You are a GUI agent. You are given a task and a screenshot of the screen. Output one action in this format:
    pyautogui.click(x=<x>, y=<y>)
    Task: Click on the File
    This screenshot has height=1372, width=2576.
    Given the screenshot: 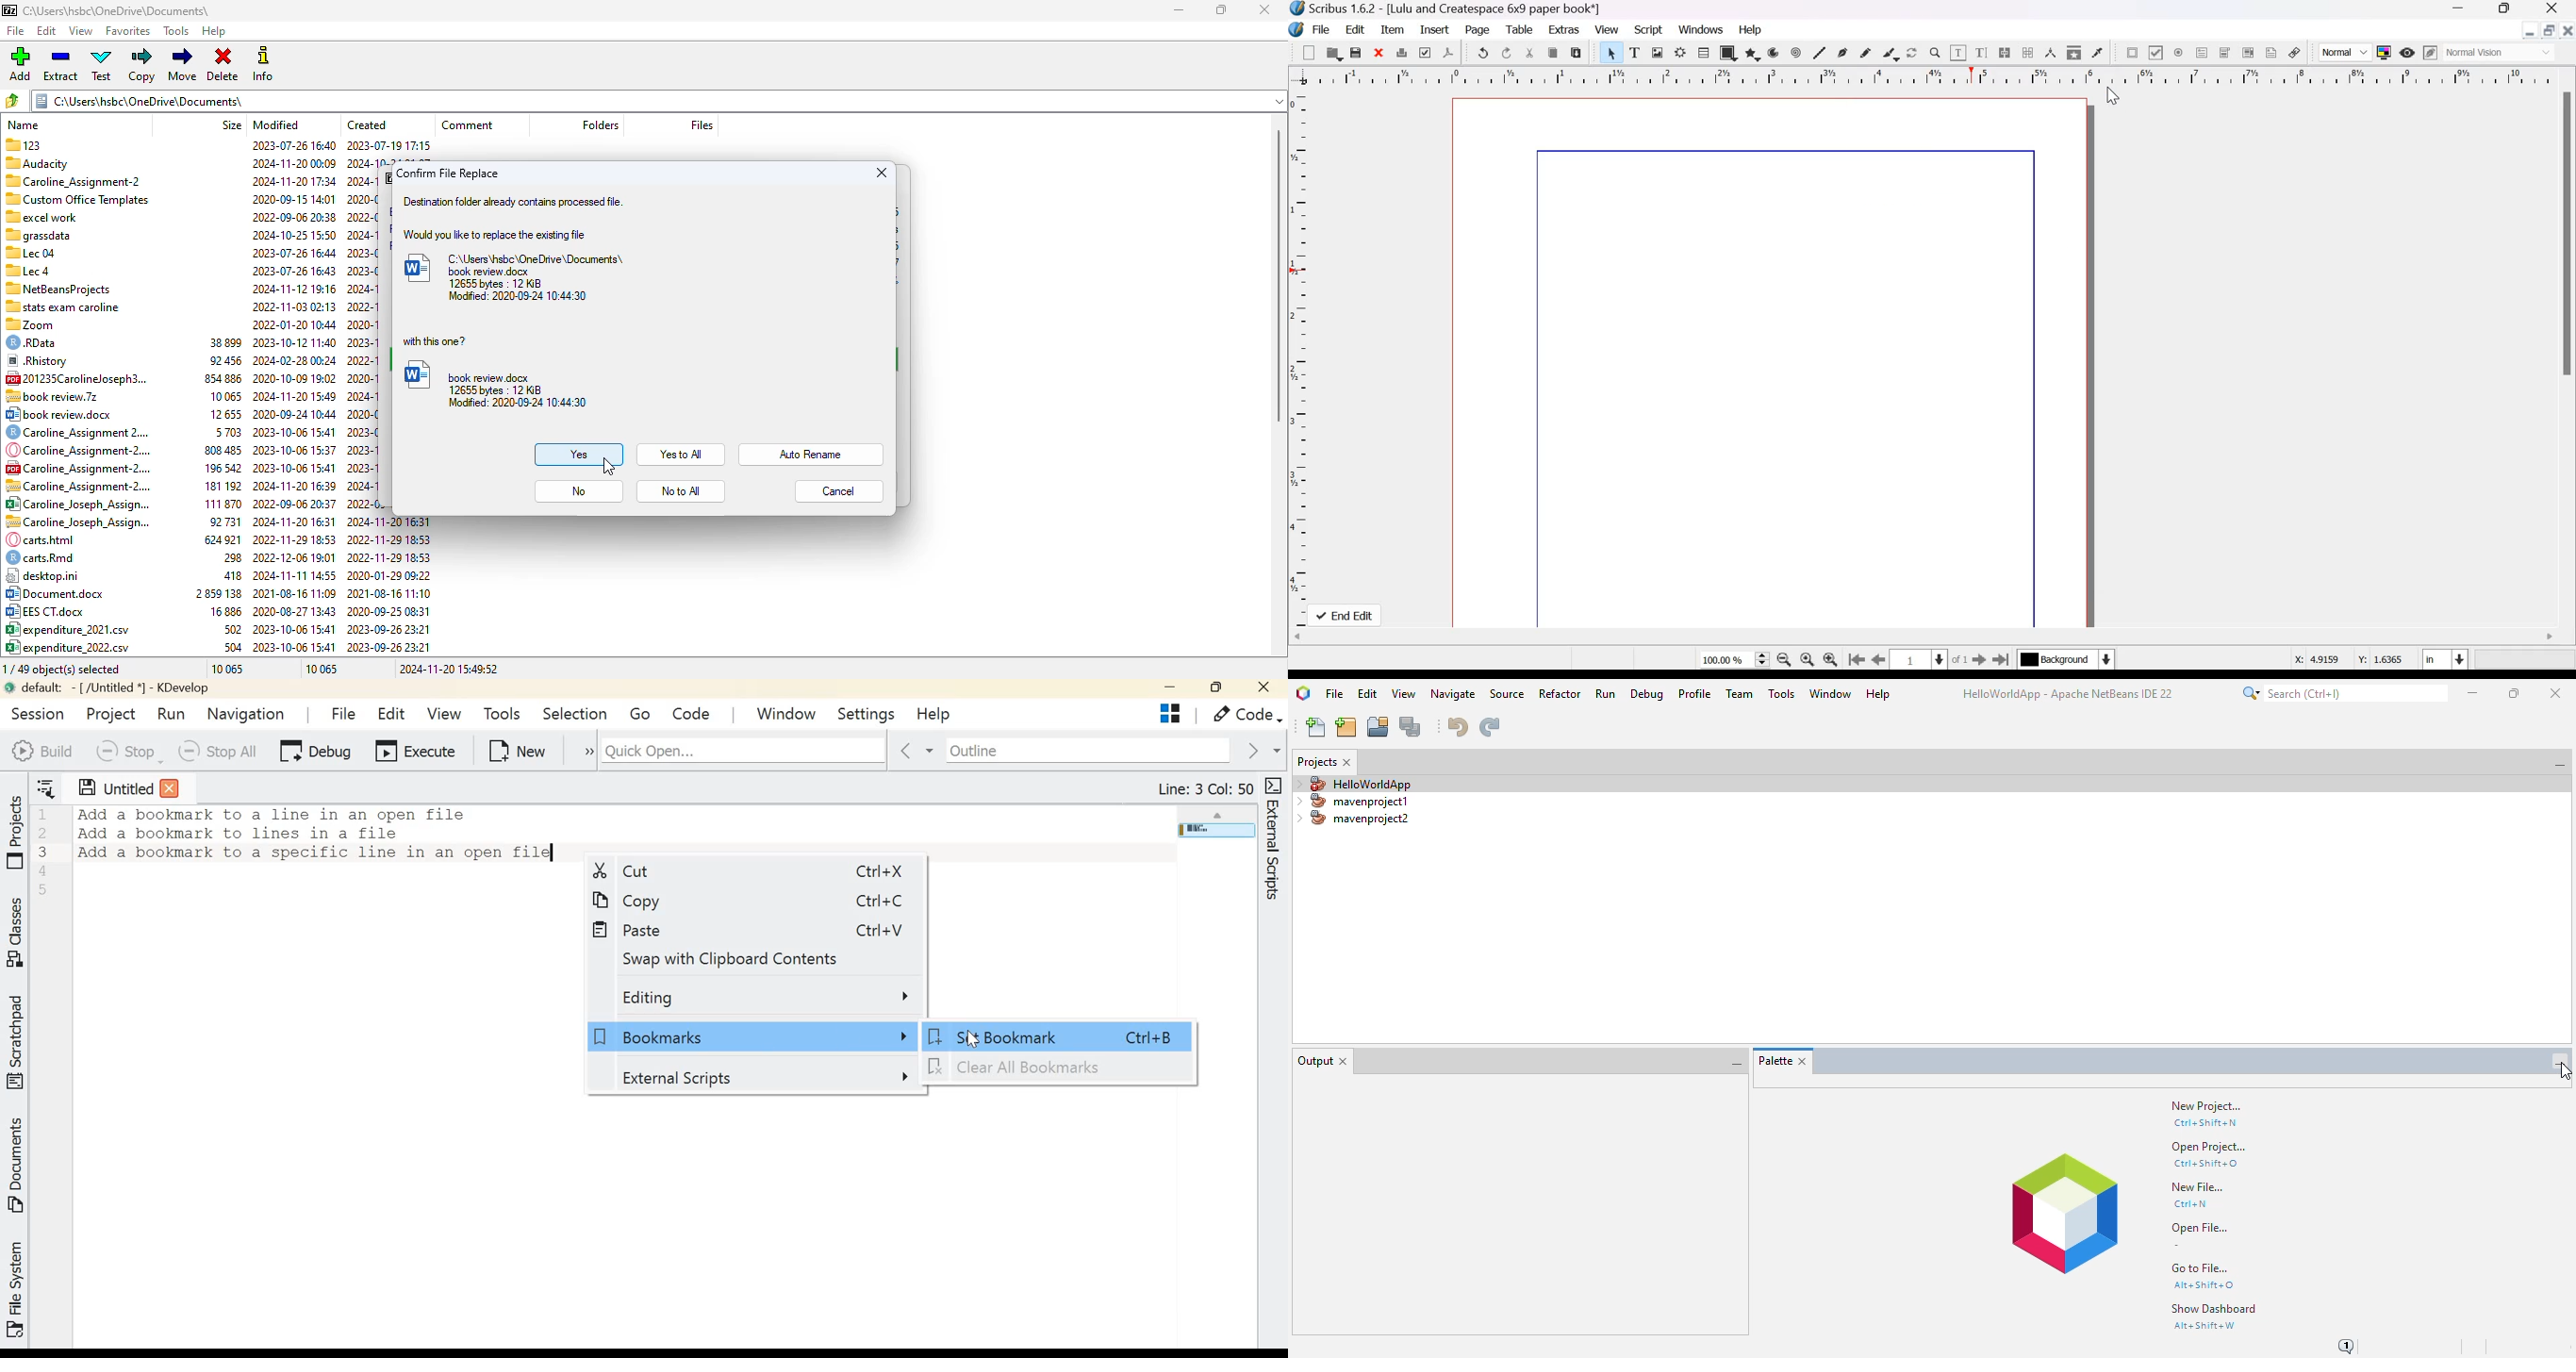 What is the action you would take?
    pyautogui.click(x=1320, y=29)
    